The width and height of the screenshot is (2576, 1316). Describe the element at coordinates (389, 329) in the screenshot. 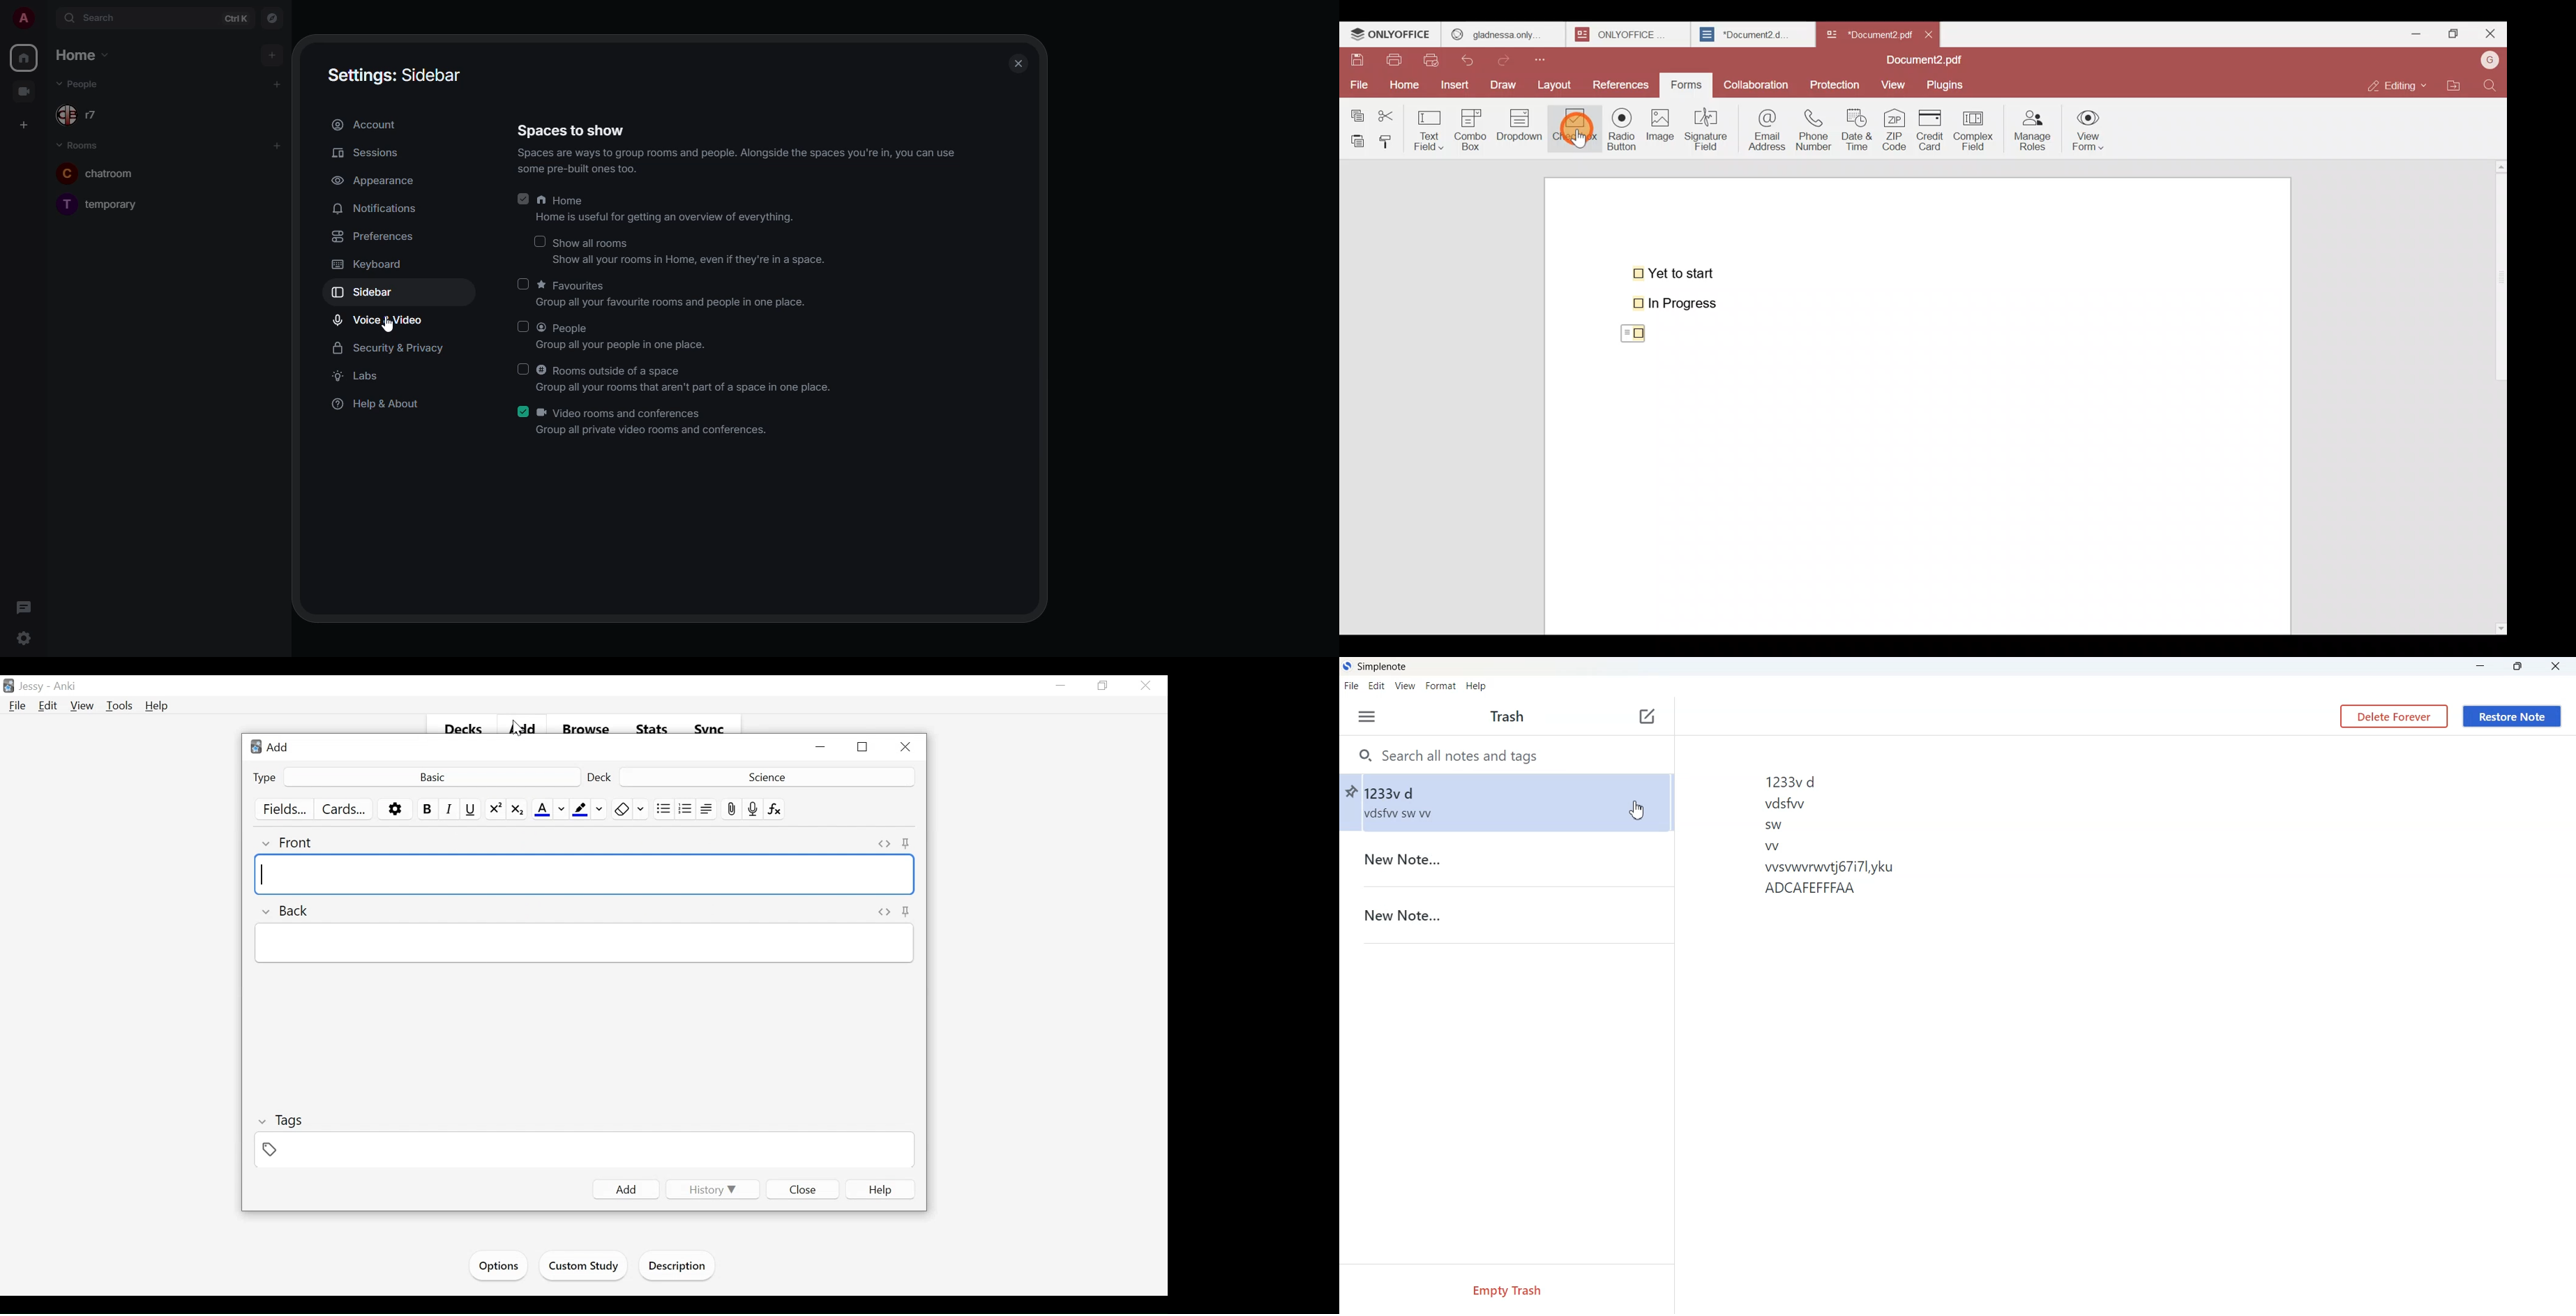

I see `cursor` at that location.